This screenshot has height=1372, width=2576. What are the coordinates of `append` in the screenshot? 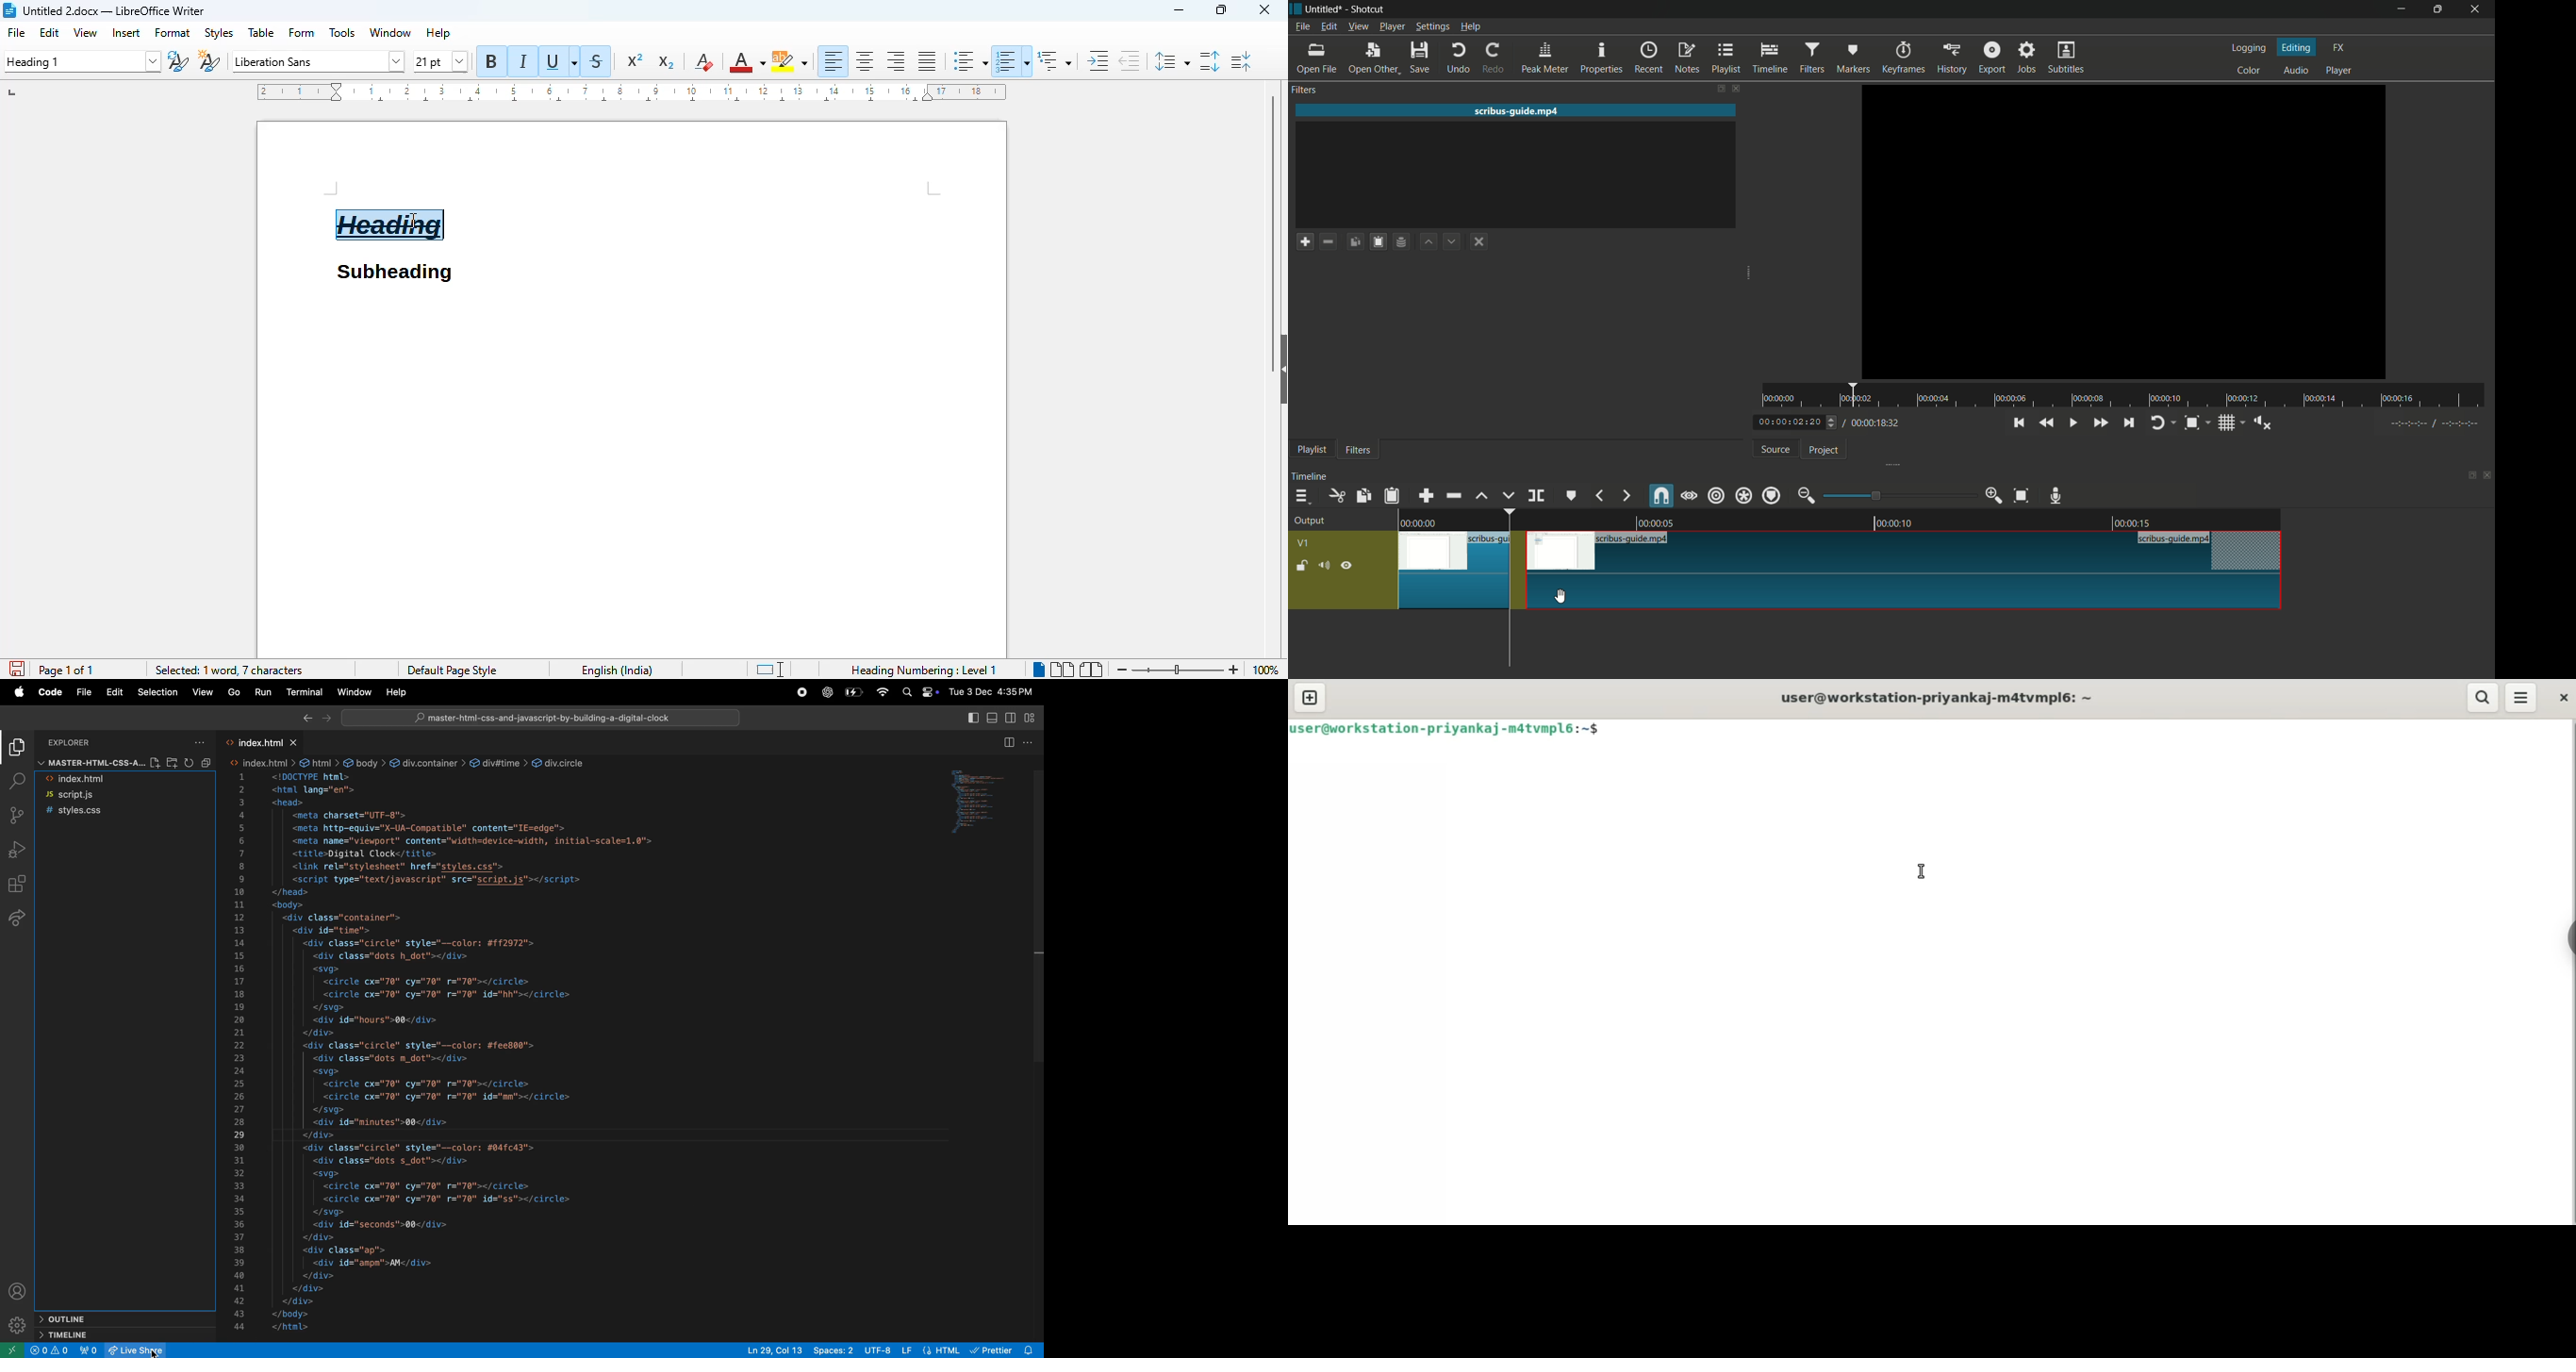 It's located at (1426, 495).